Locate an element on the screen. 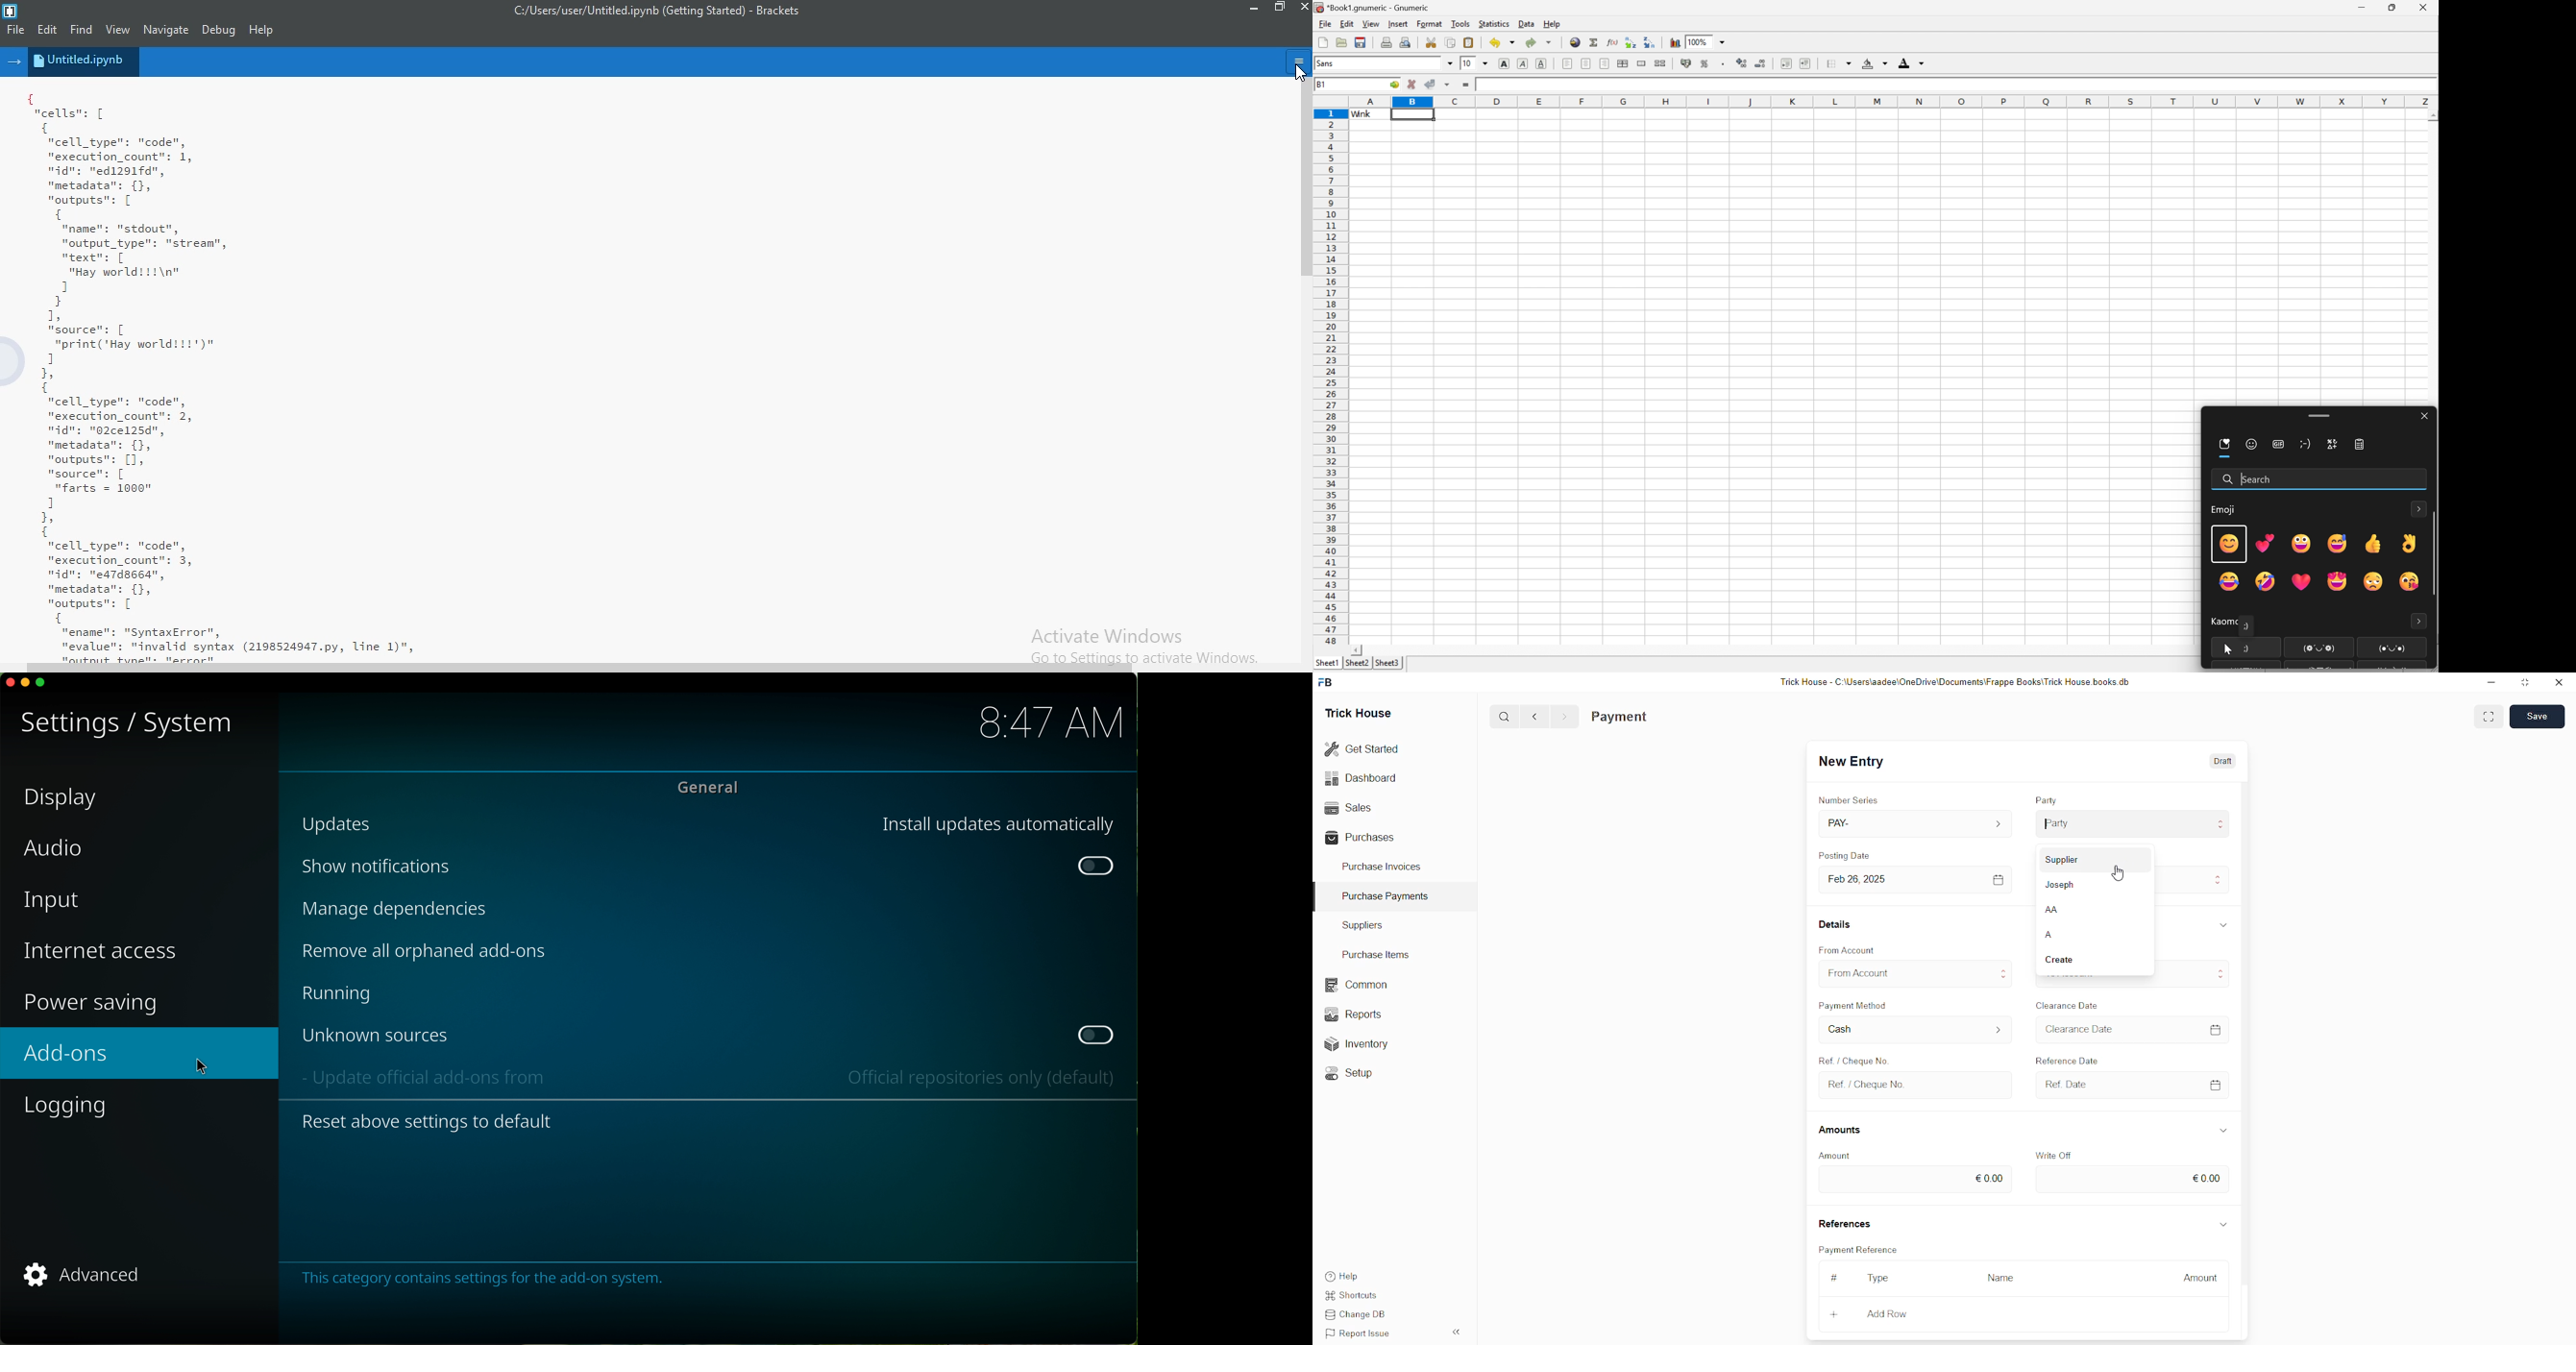 This screenshot has height=1372, width=2576. Supplier is located at coordinates (2084, 859).